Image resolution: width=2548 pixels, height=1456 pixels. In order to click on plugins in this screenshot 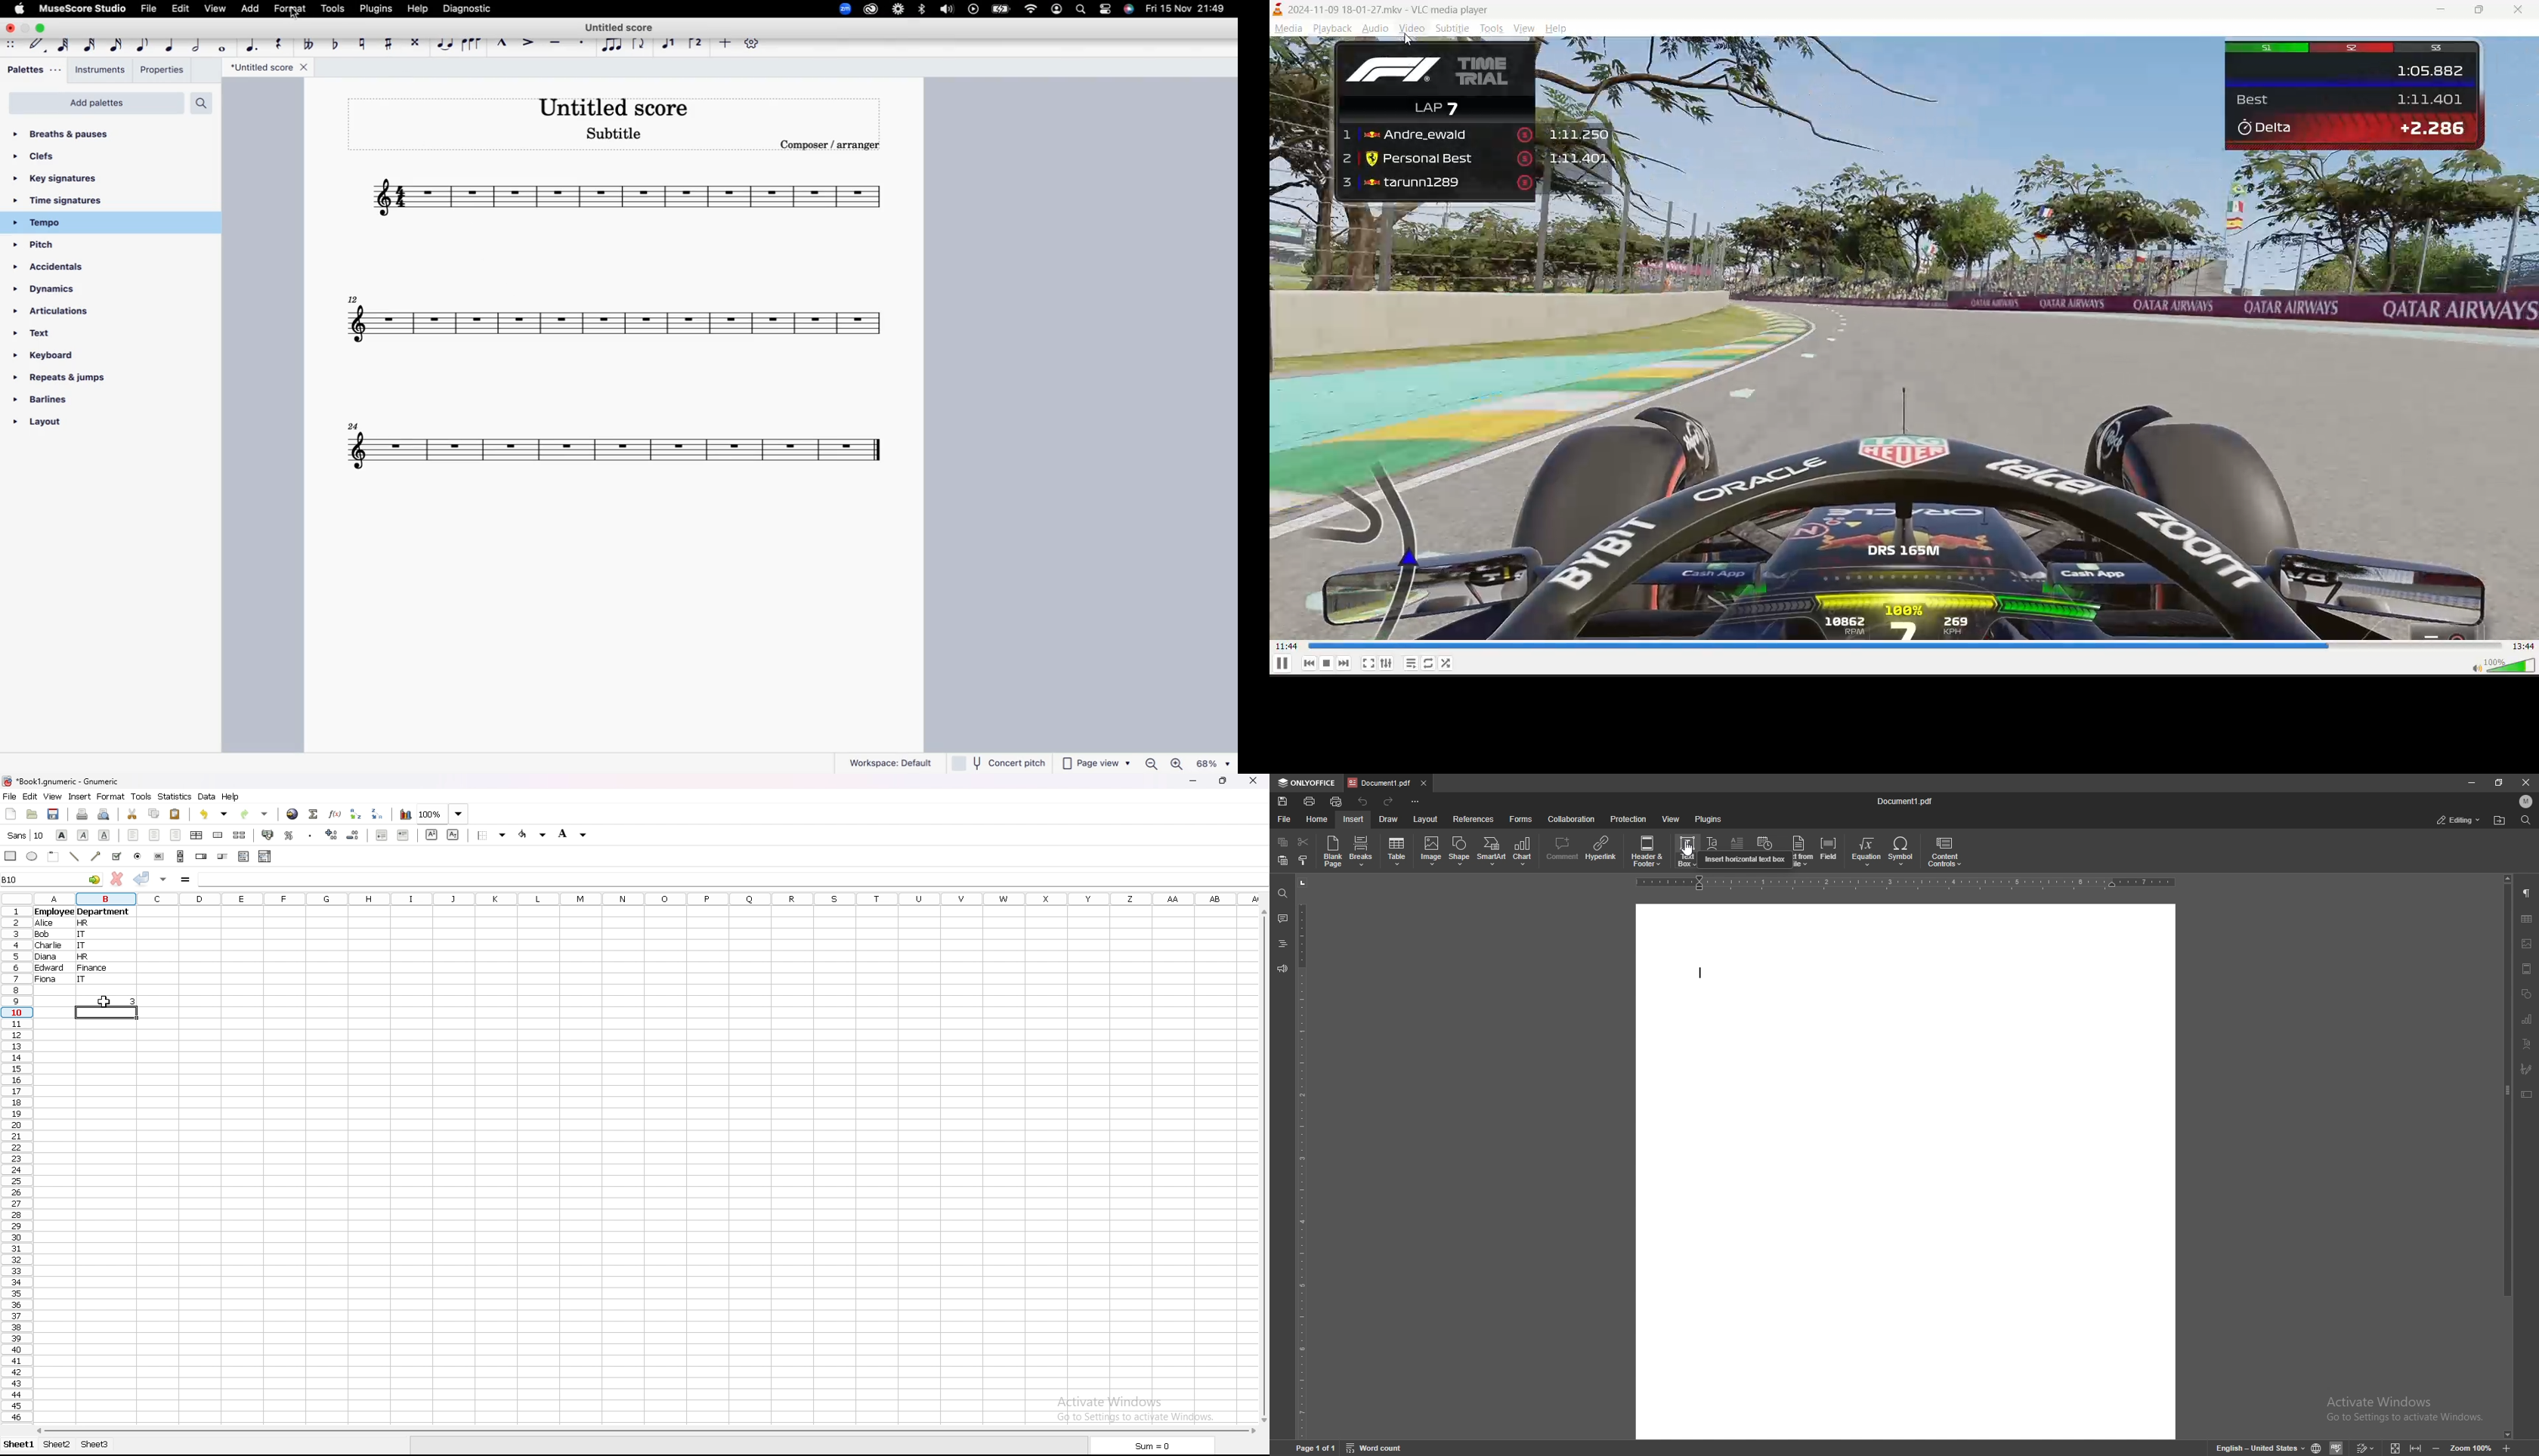, I will do `click(380, 7)`.